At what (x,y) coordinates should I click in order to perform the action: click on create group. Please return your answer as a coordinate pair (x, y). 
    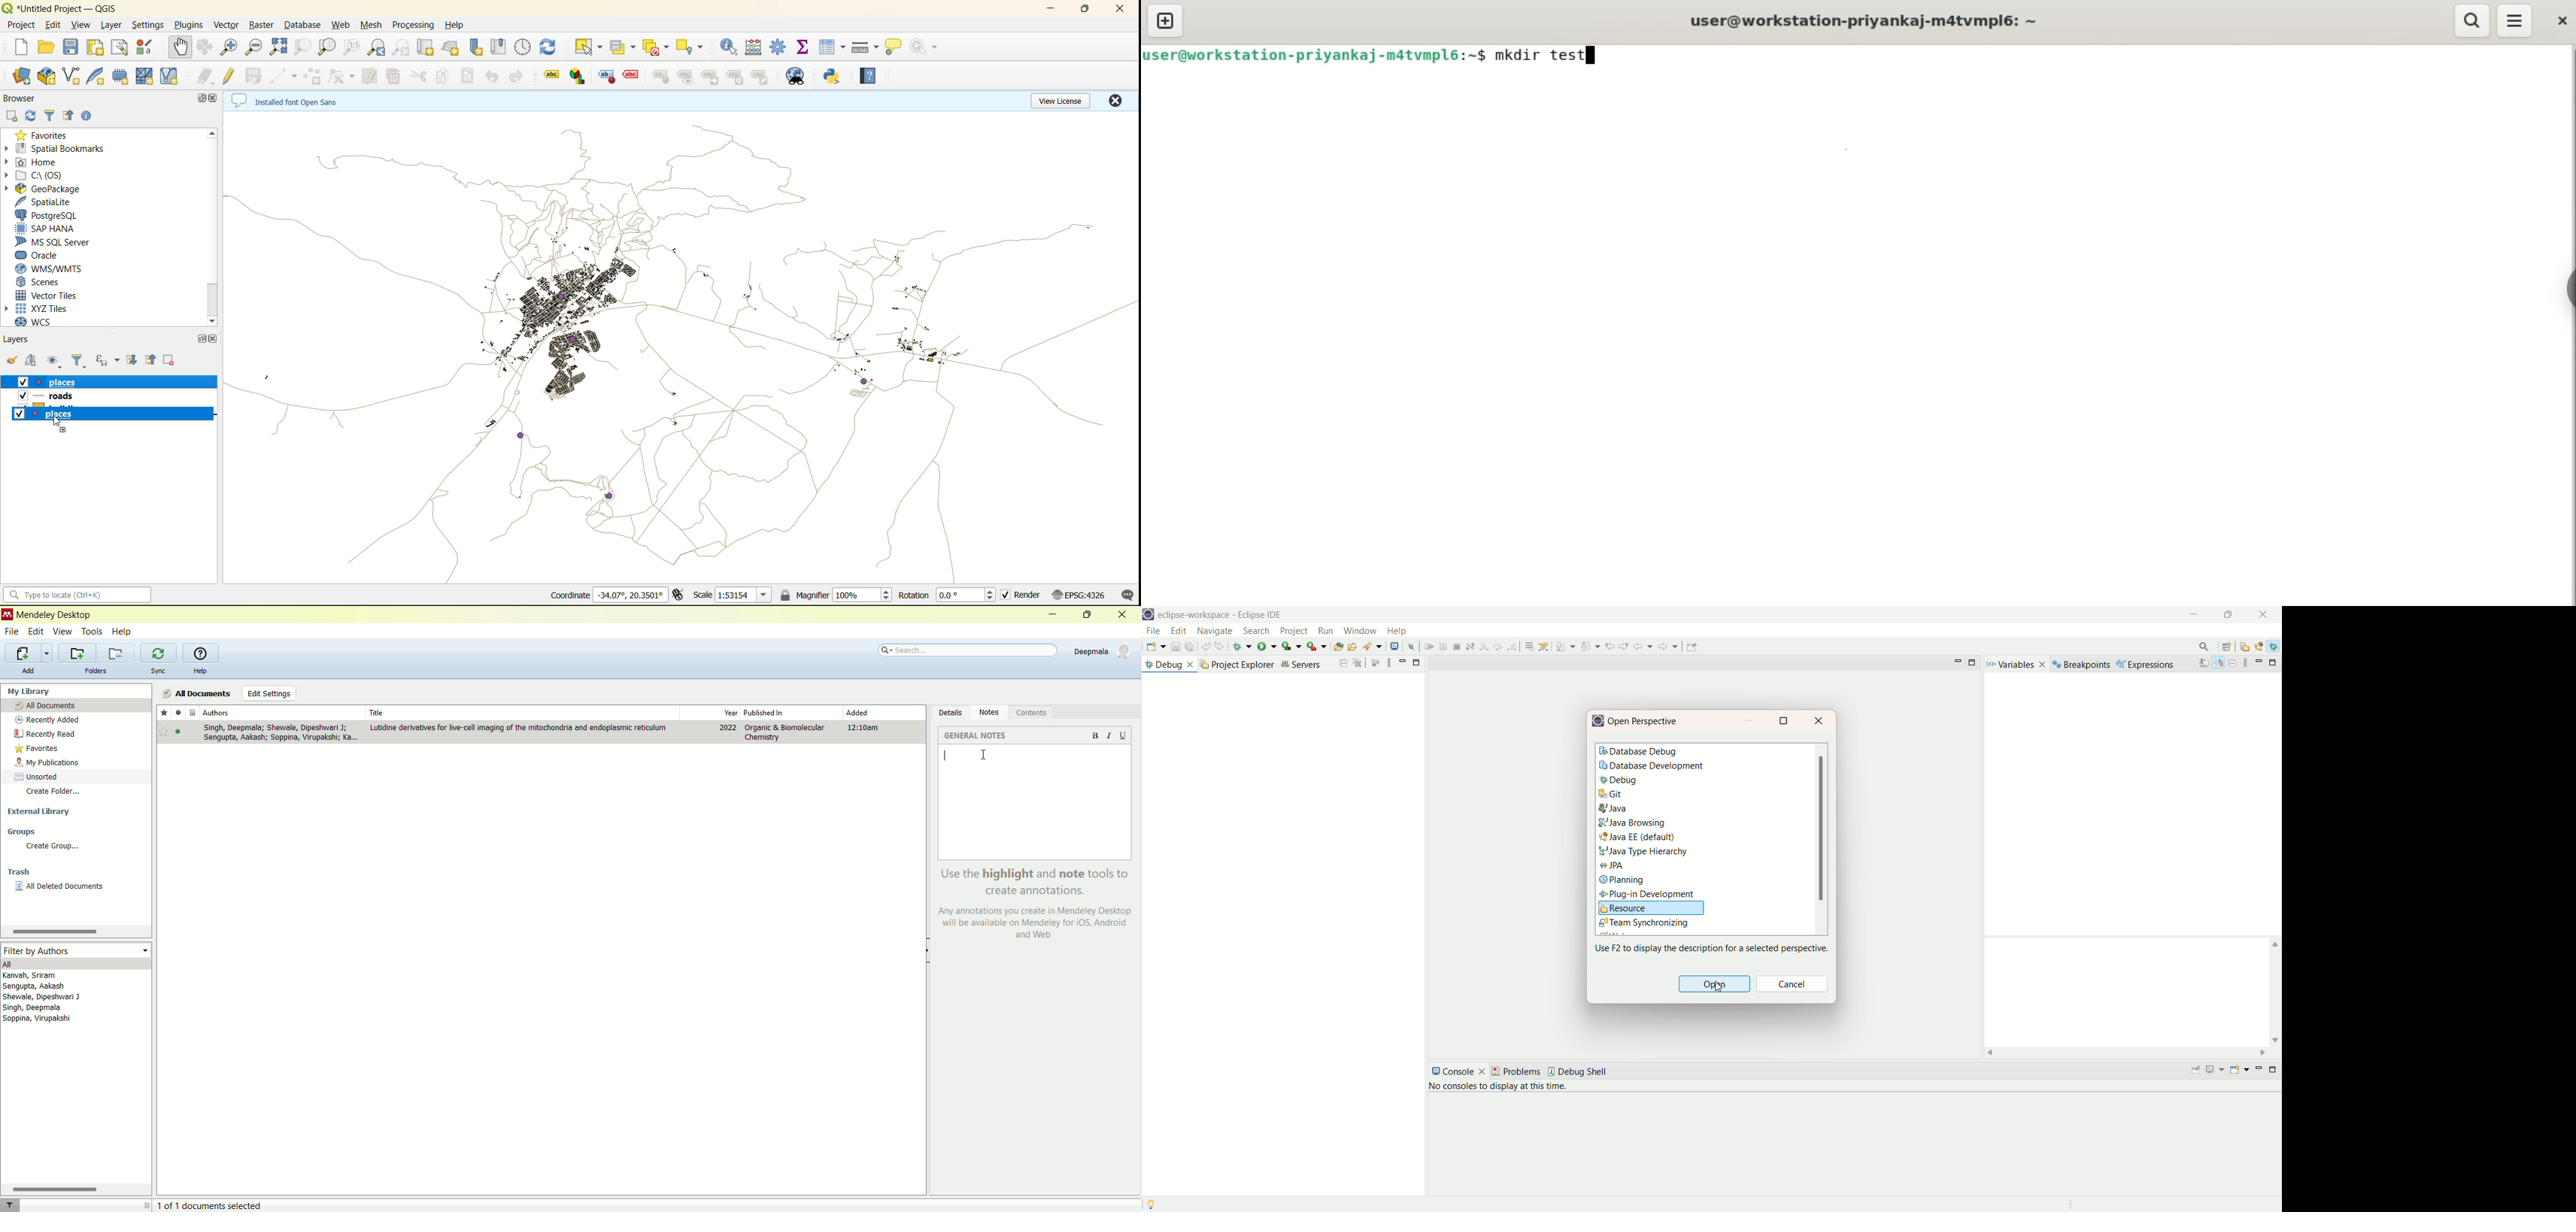
    Looking at the image, I should click on (75, 845).